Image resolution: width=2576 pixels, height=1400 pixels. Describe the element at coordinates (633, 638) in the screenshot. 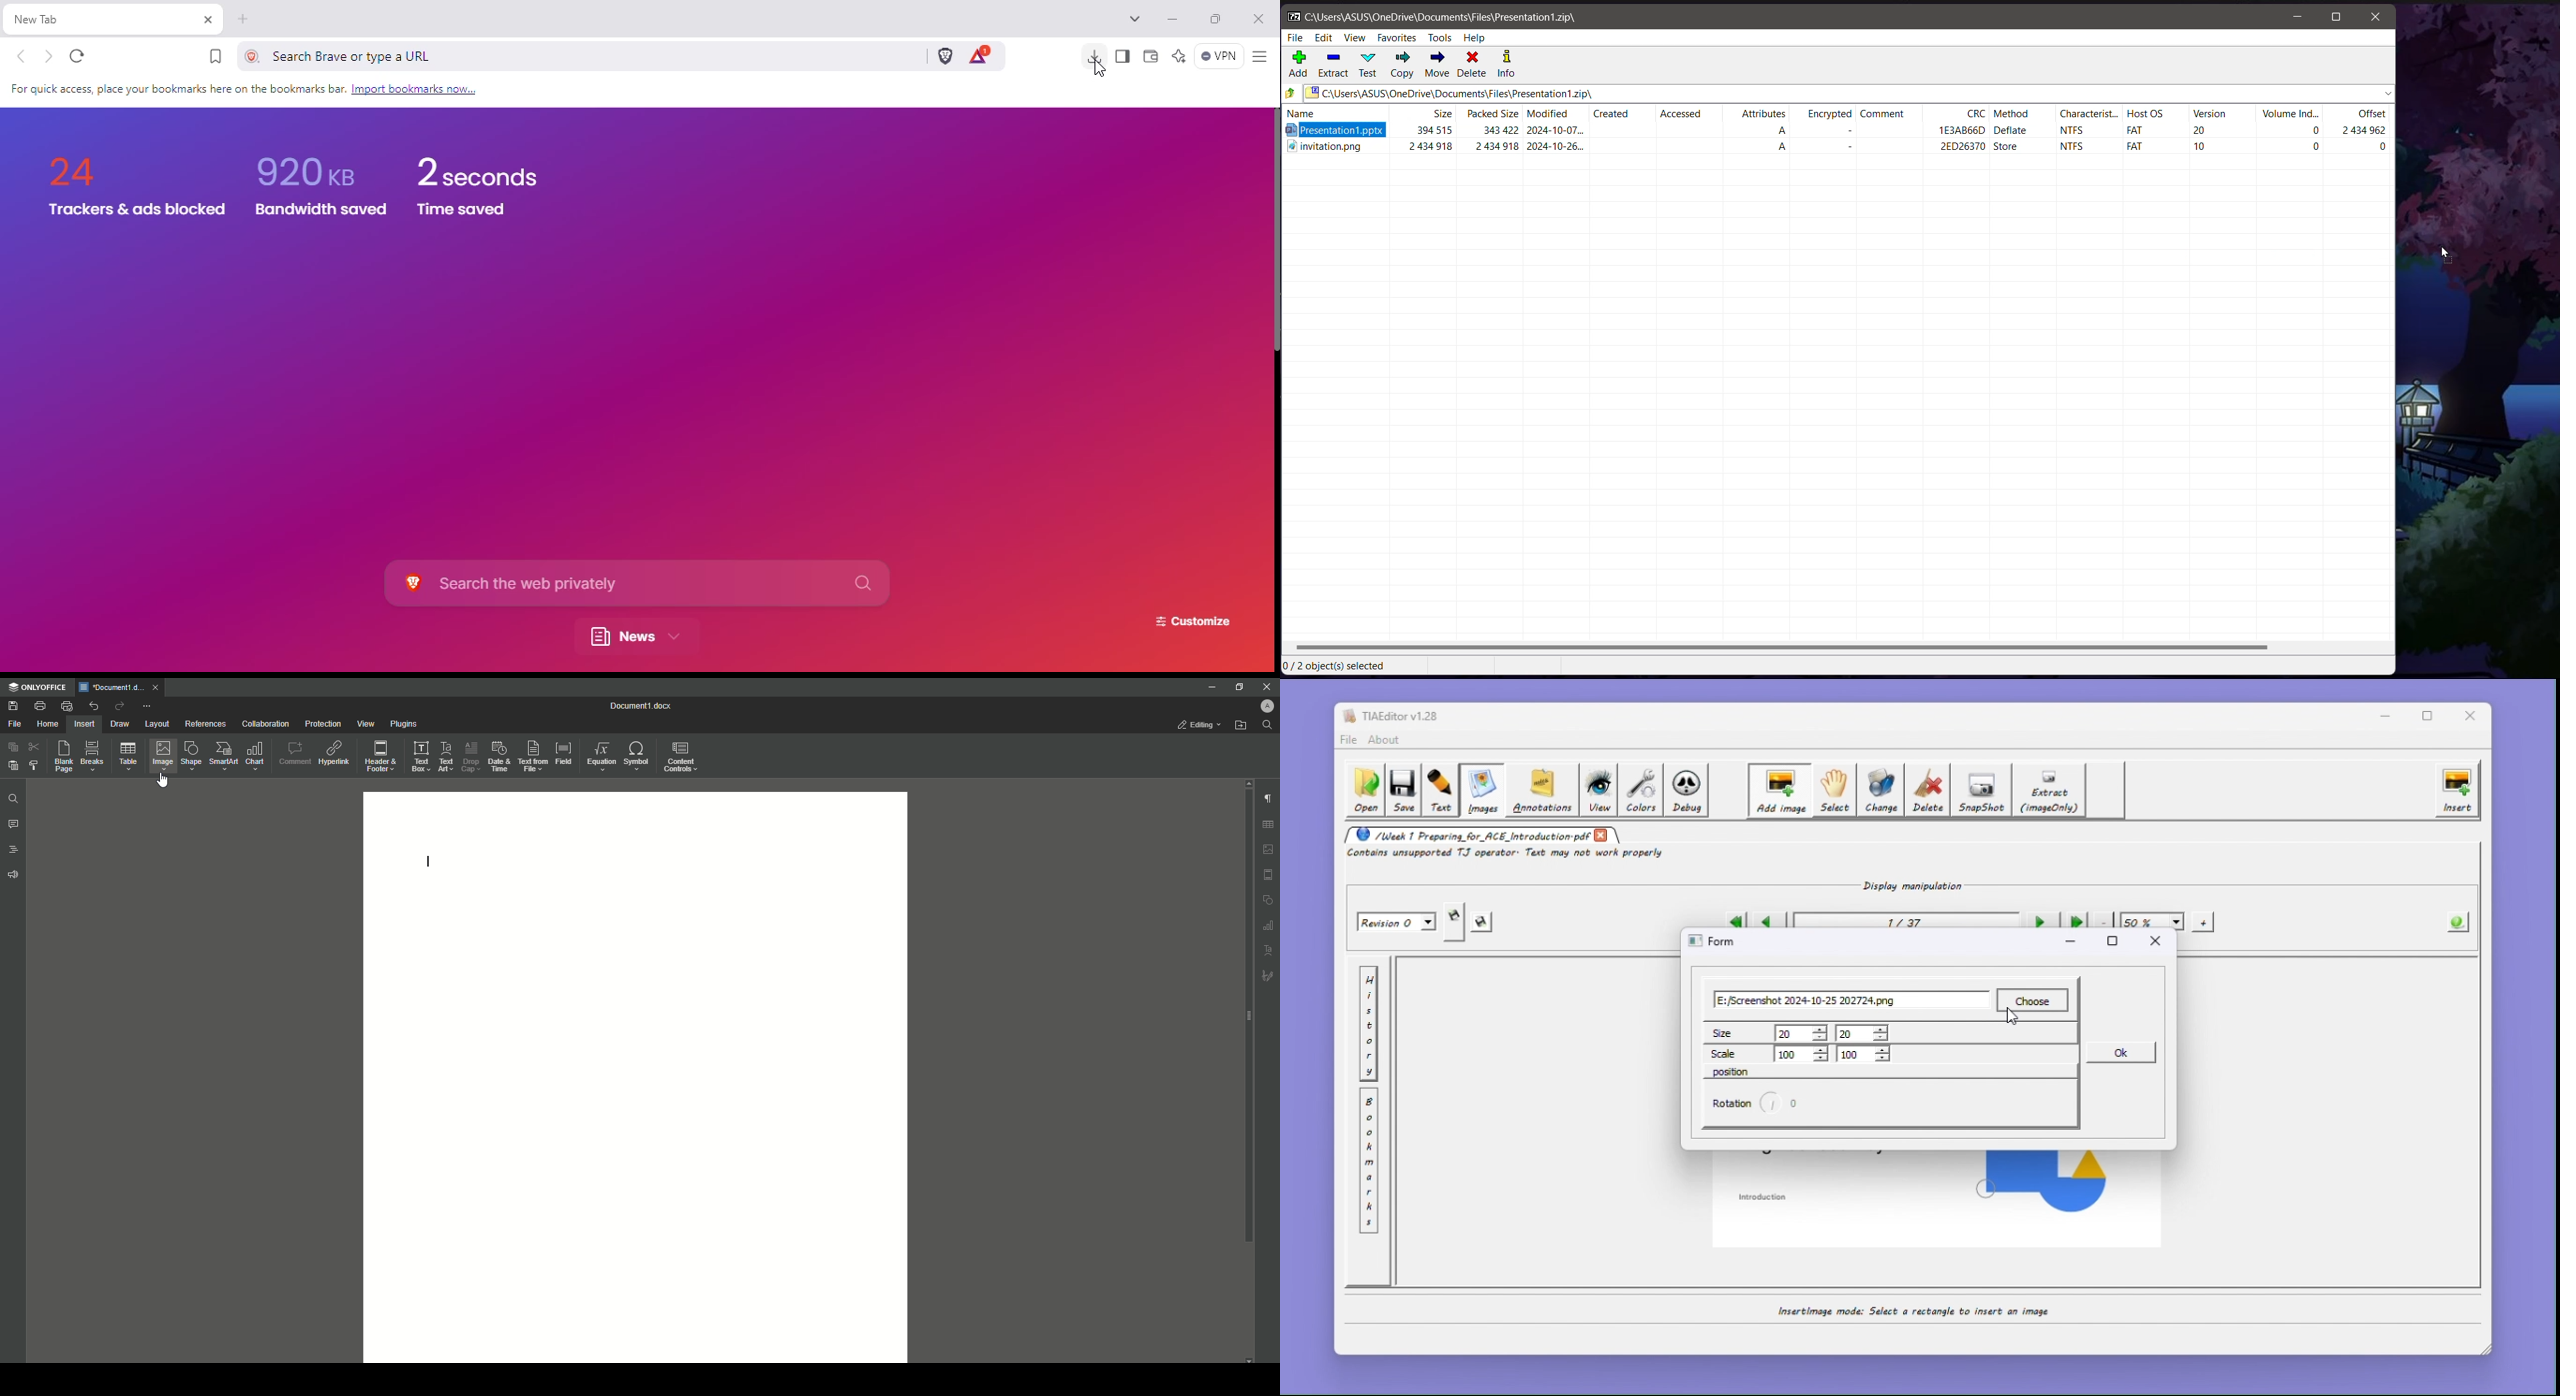

I see `news` at that location.